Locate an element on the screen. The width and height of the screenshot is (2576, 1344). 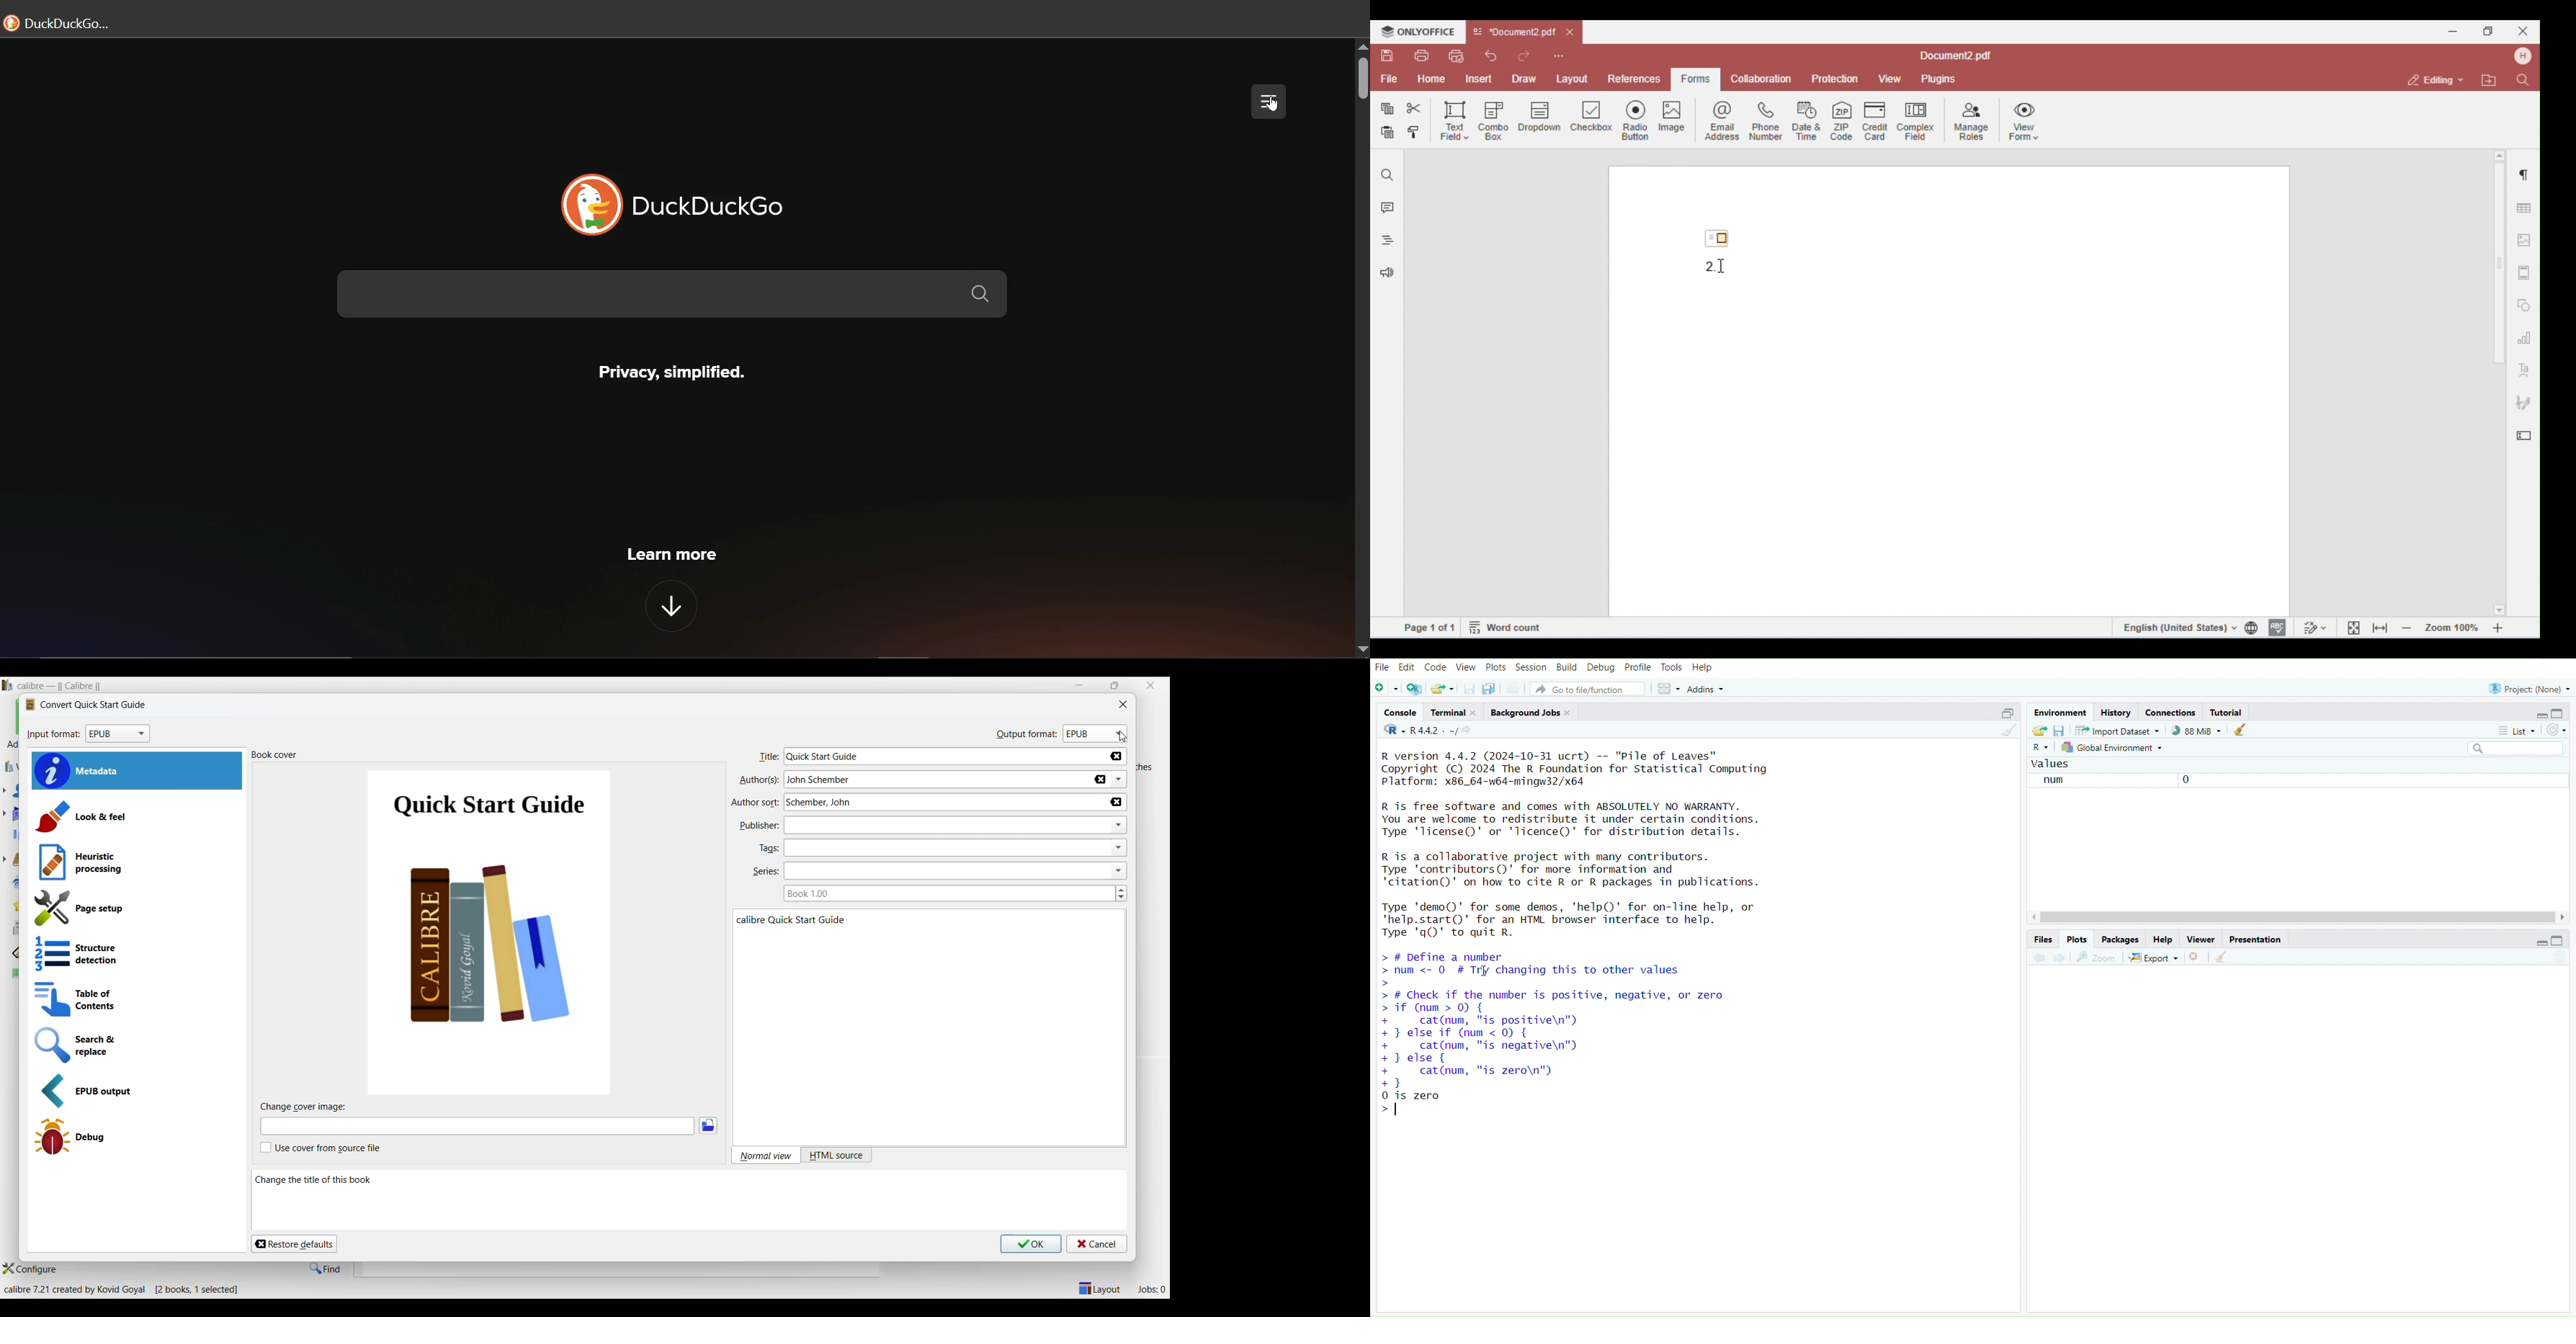
file is located at coordinates (1383, 668).